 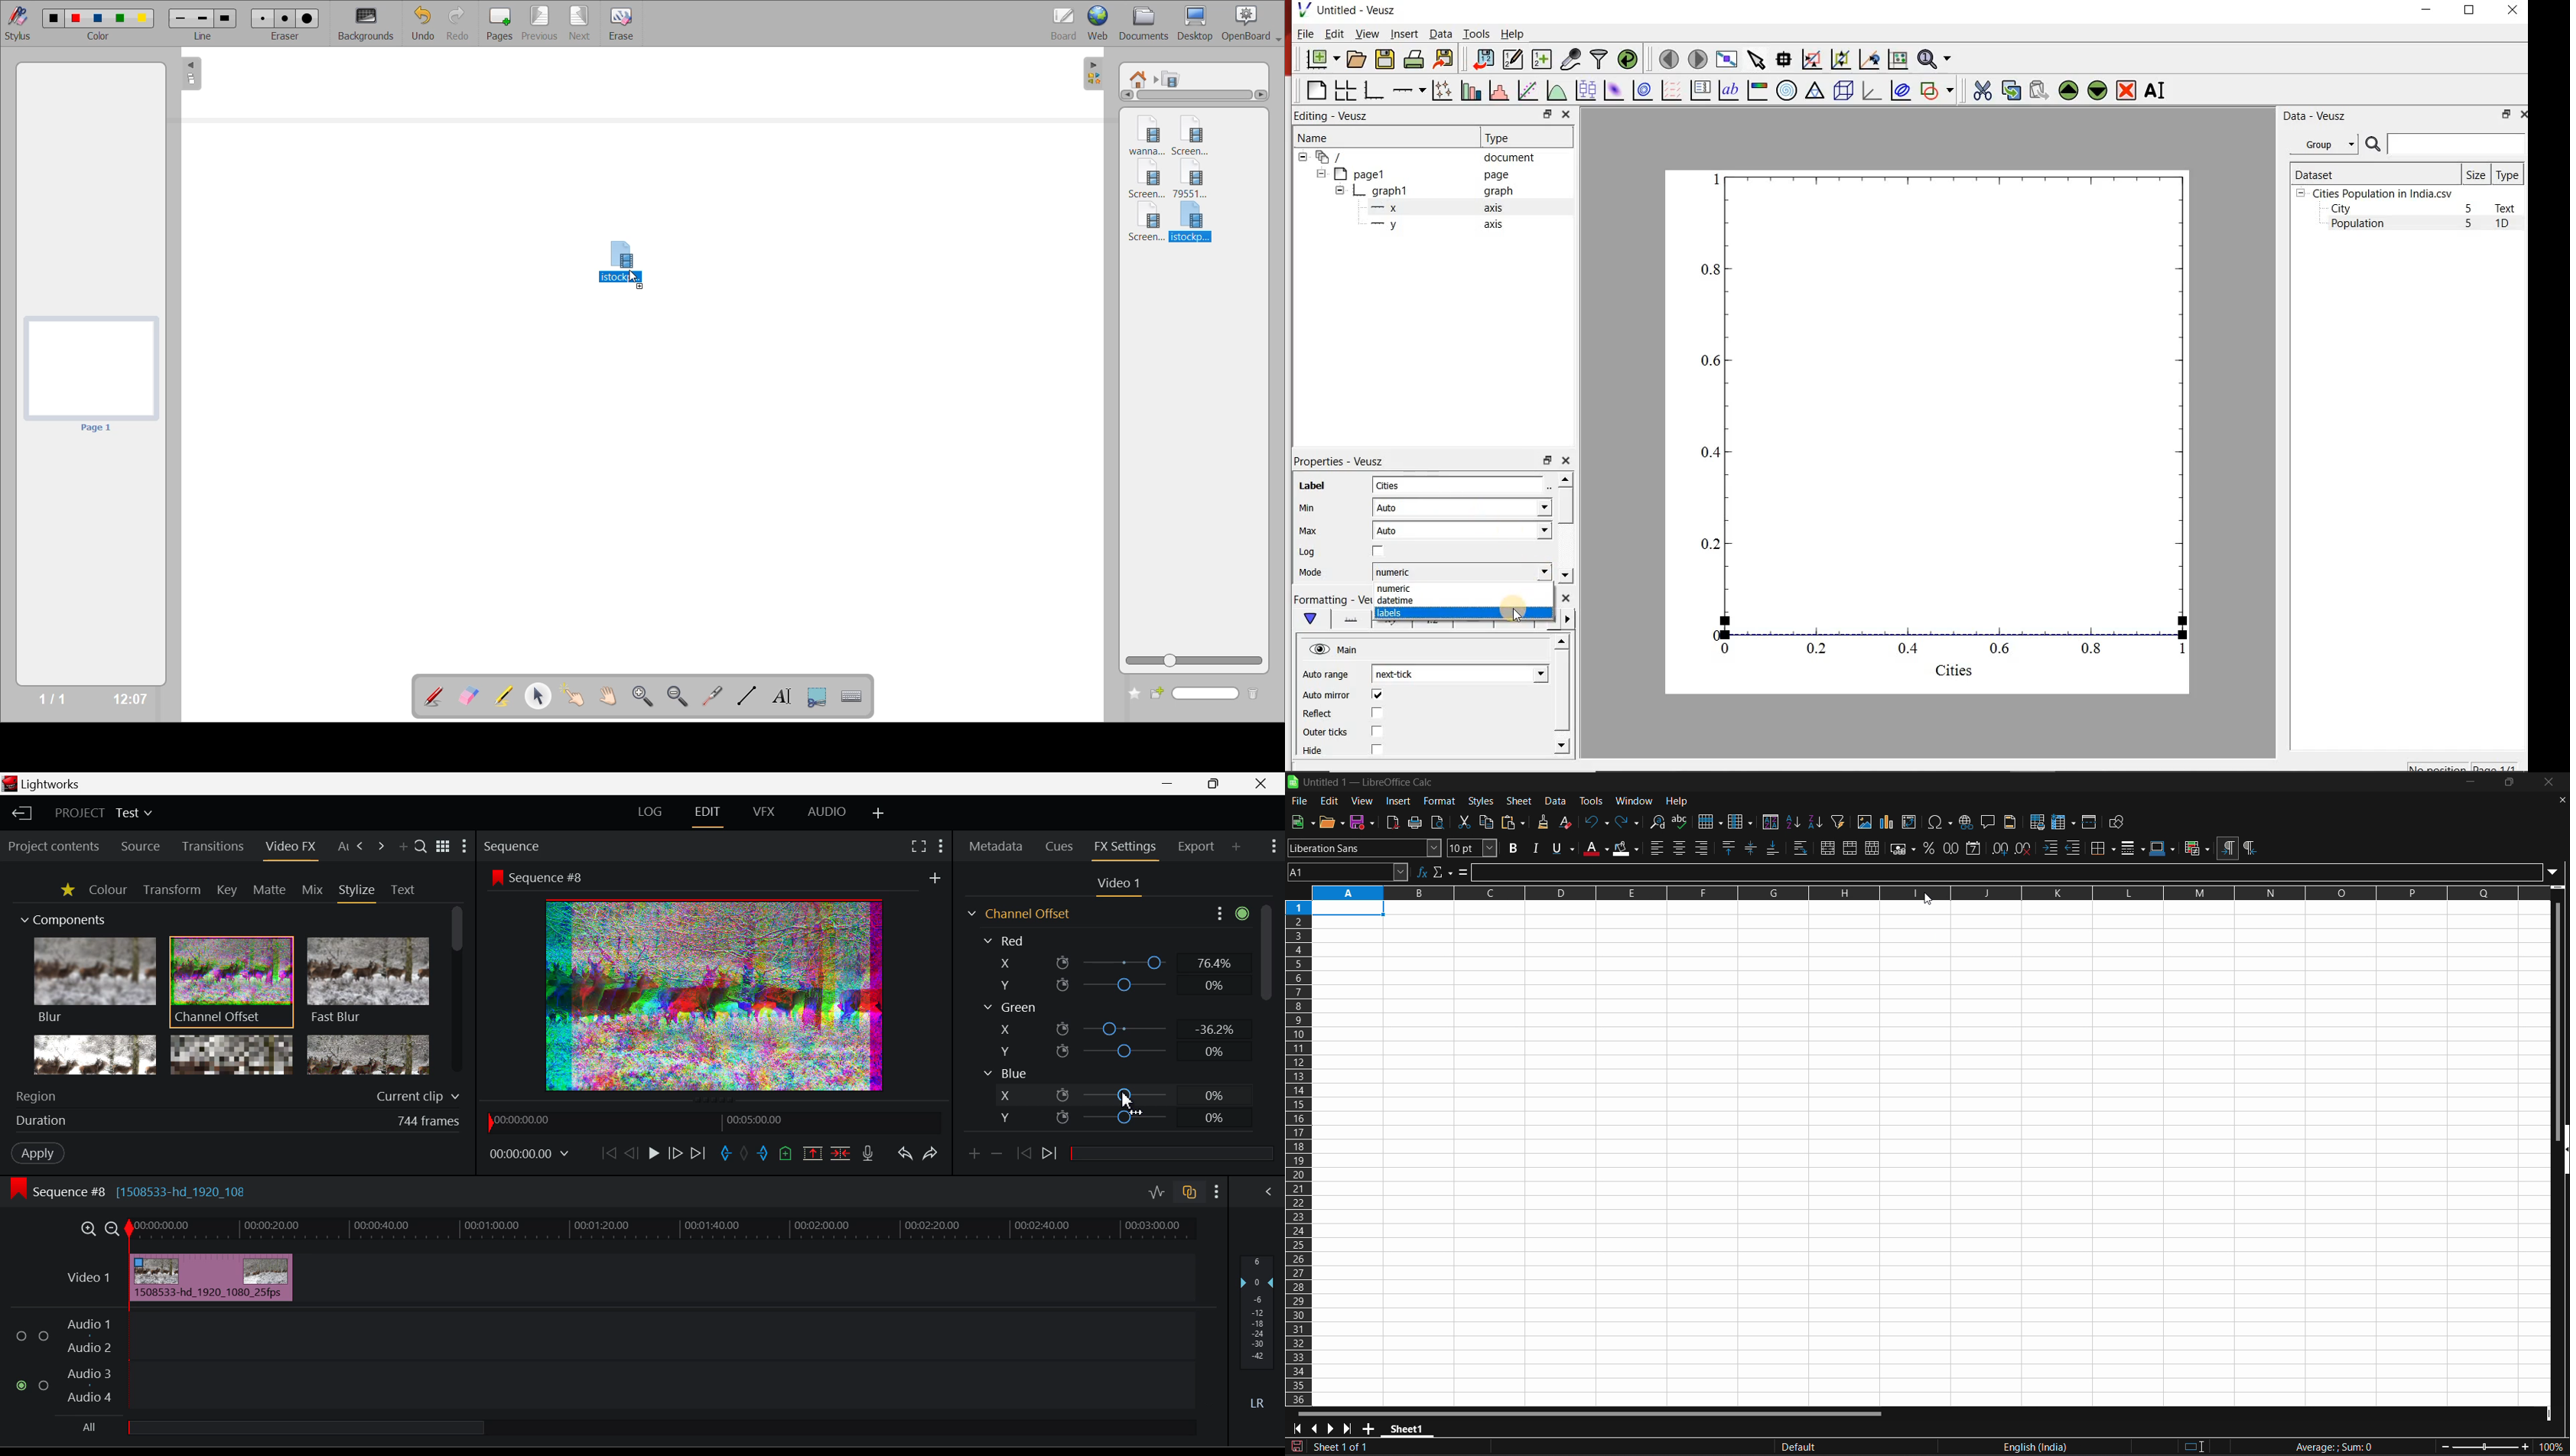 I want to click on border styles, so click(x=2132, y=848).